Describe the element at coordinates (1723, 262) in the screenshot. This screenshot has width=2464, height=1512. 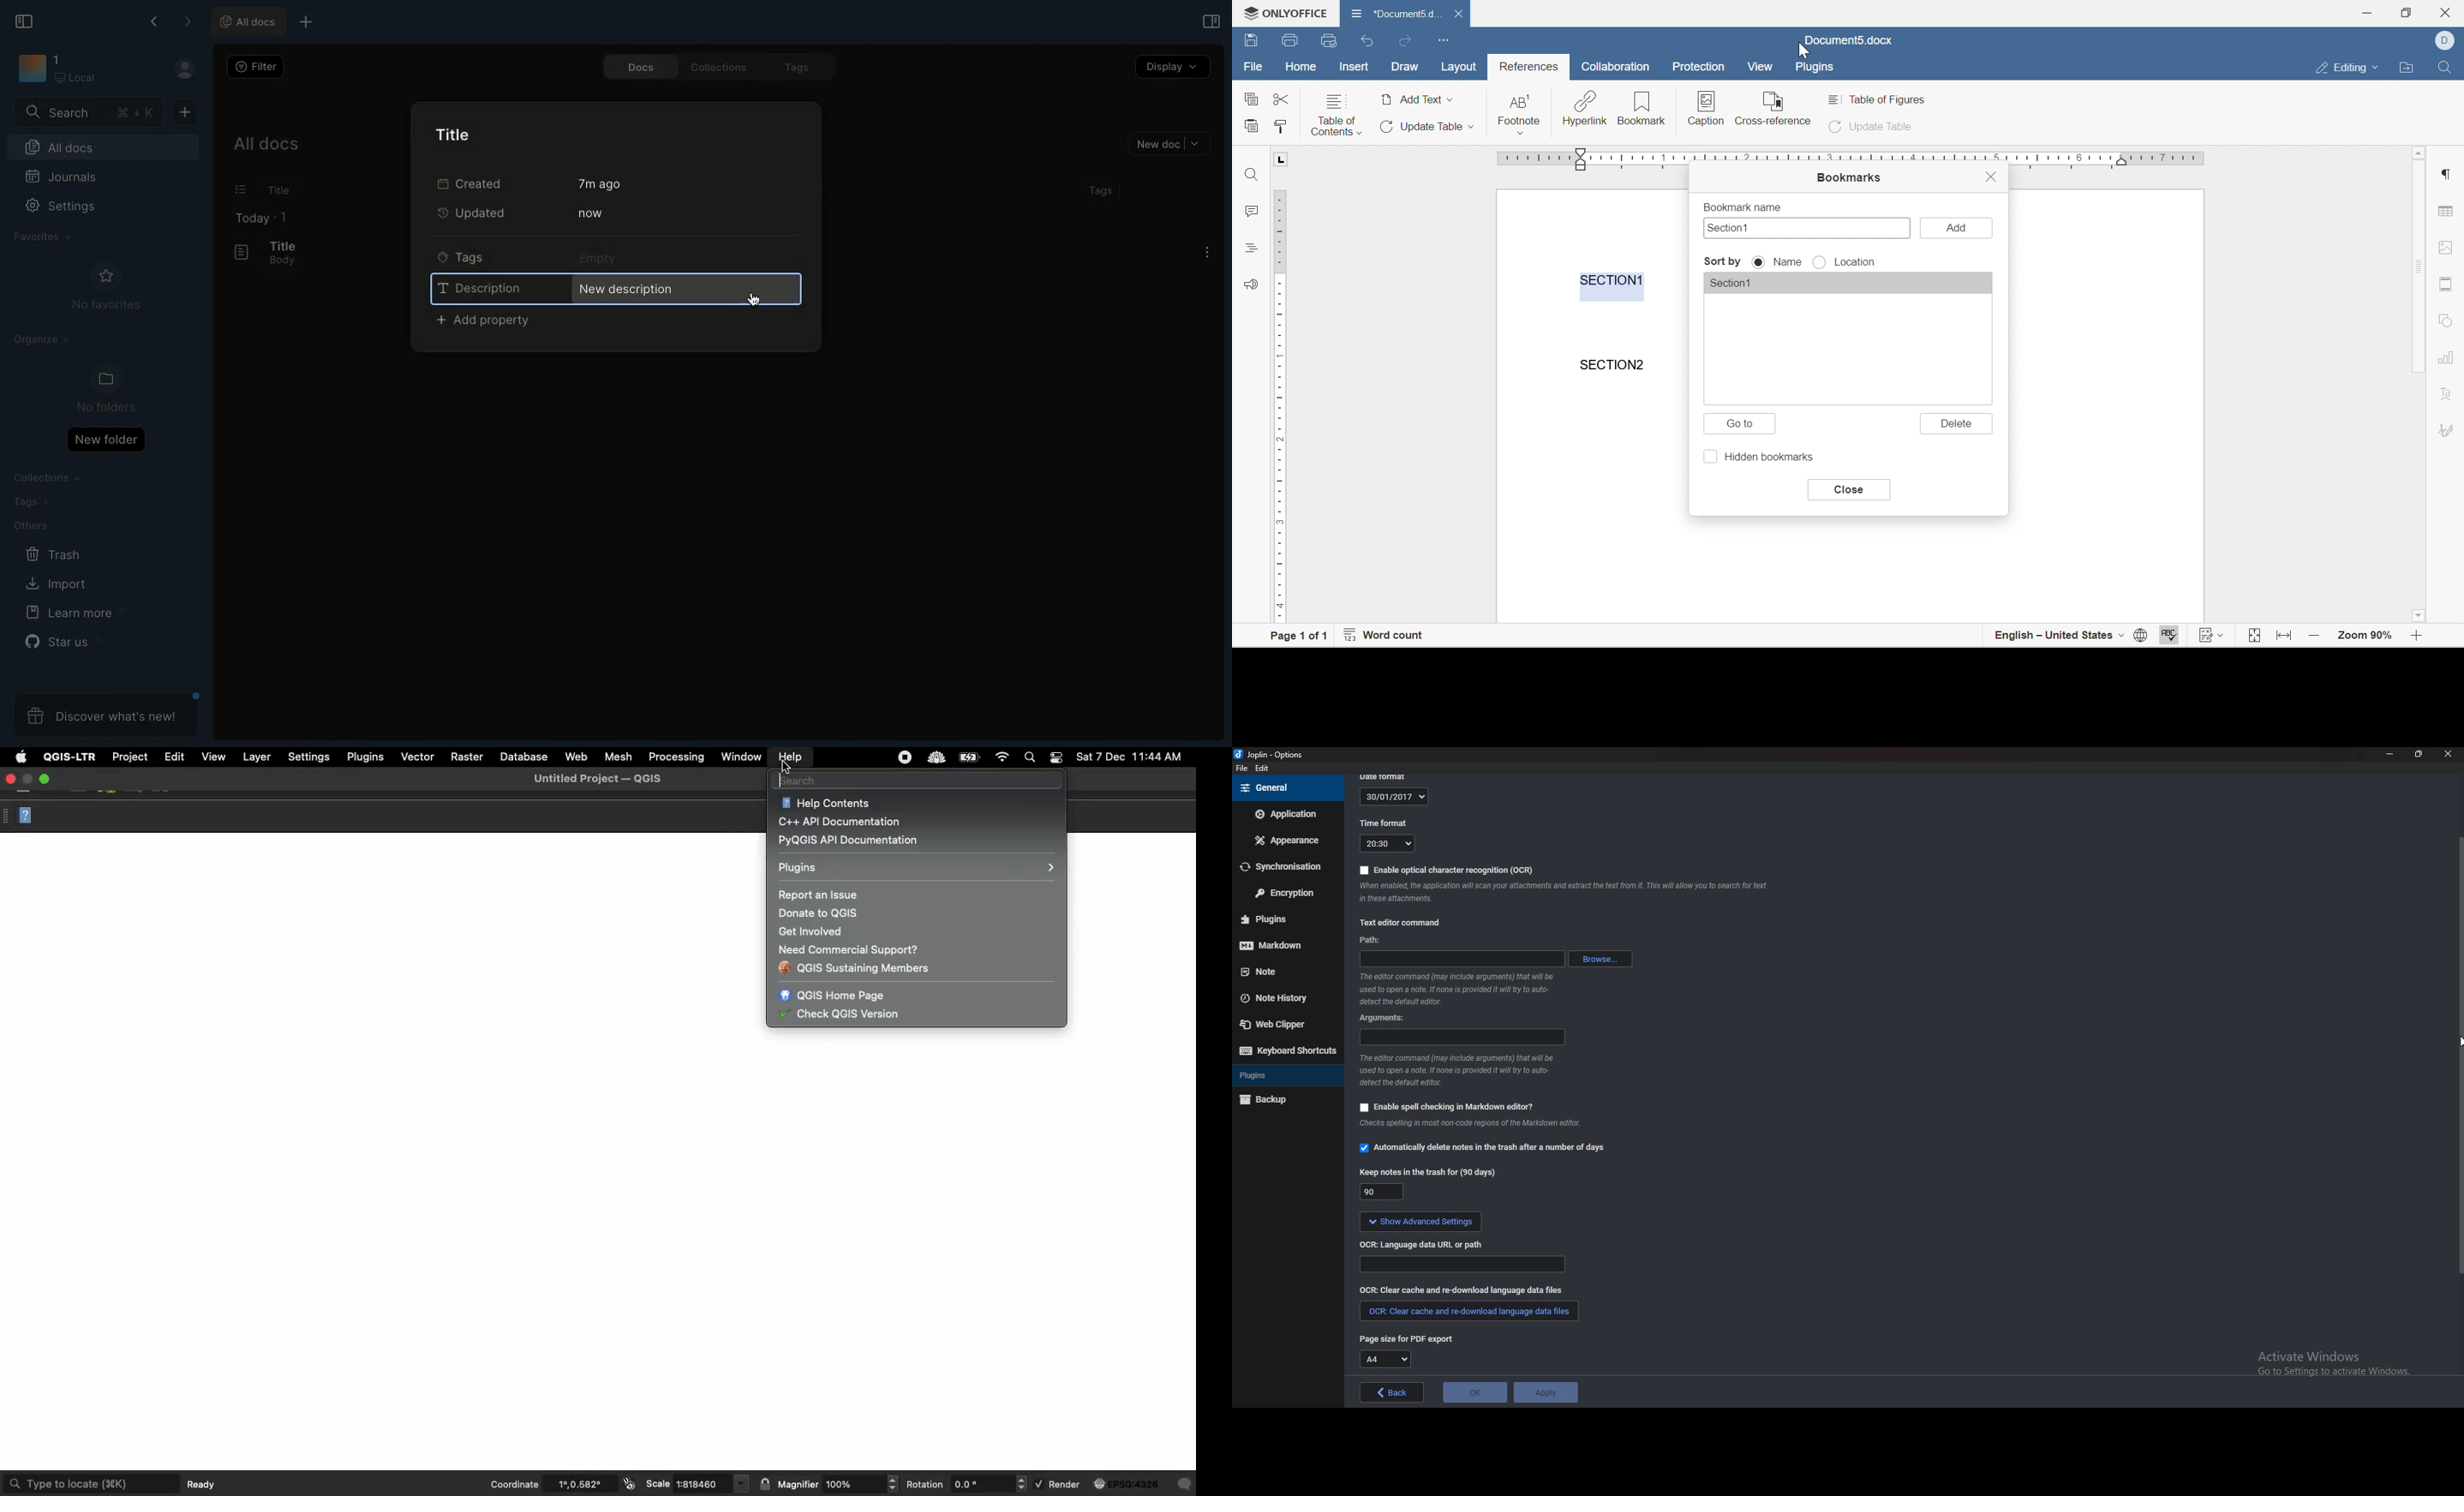
I see `sort by` at that location.